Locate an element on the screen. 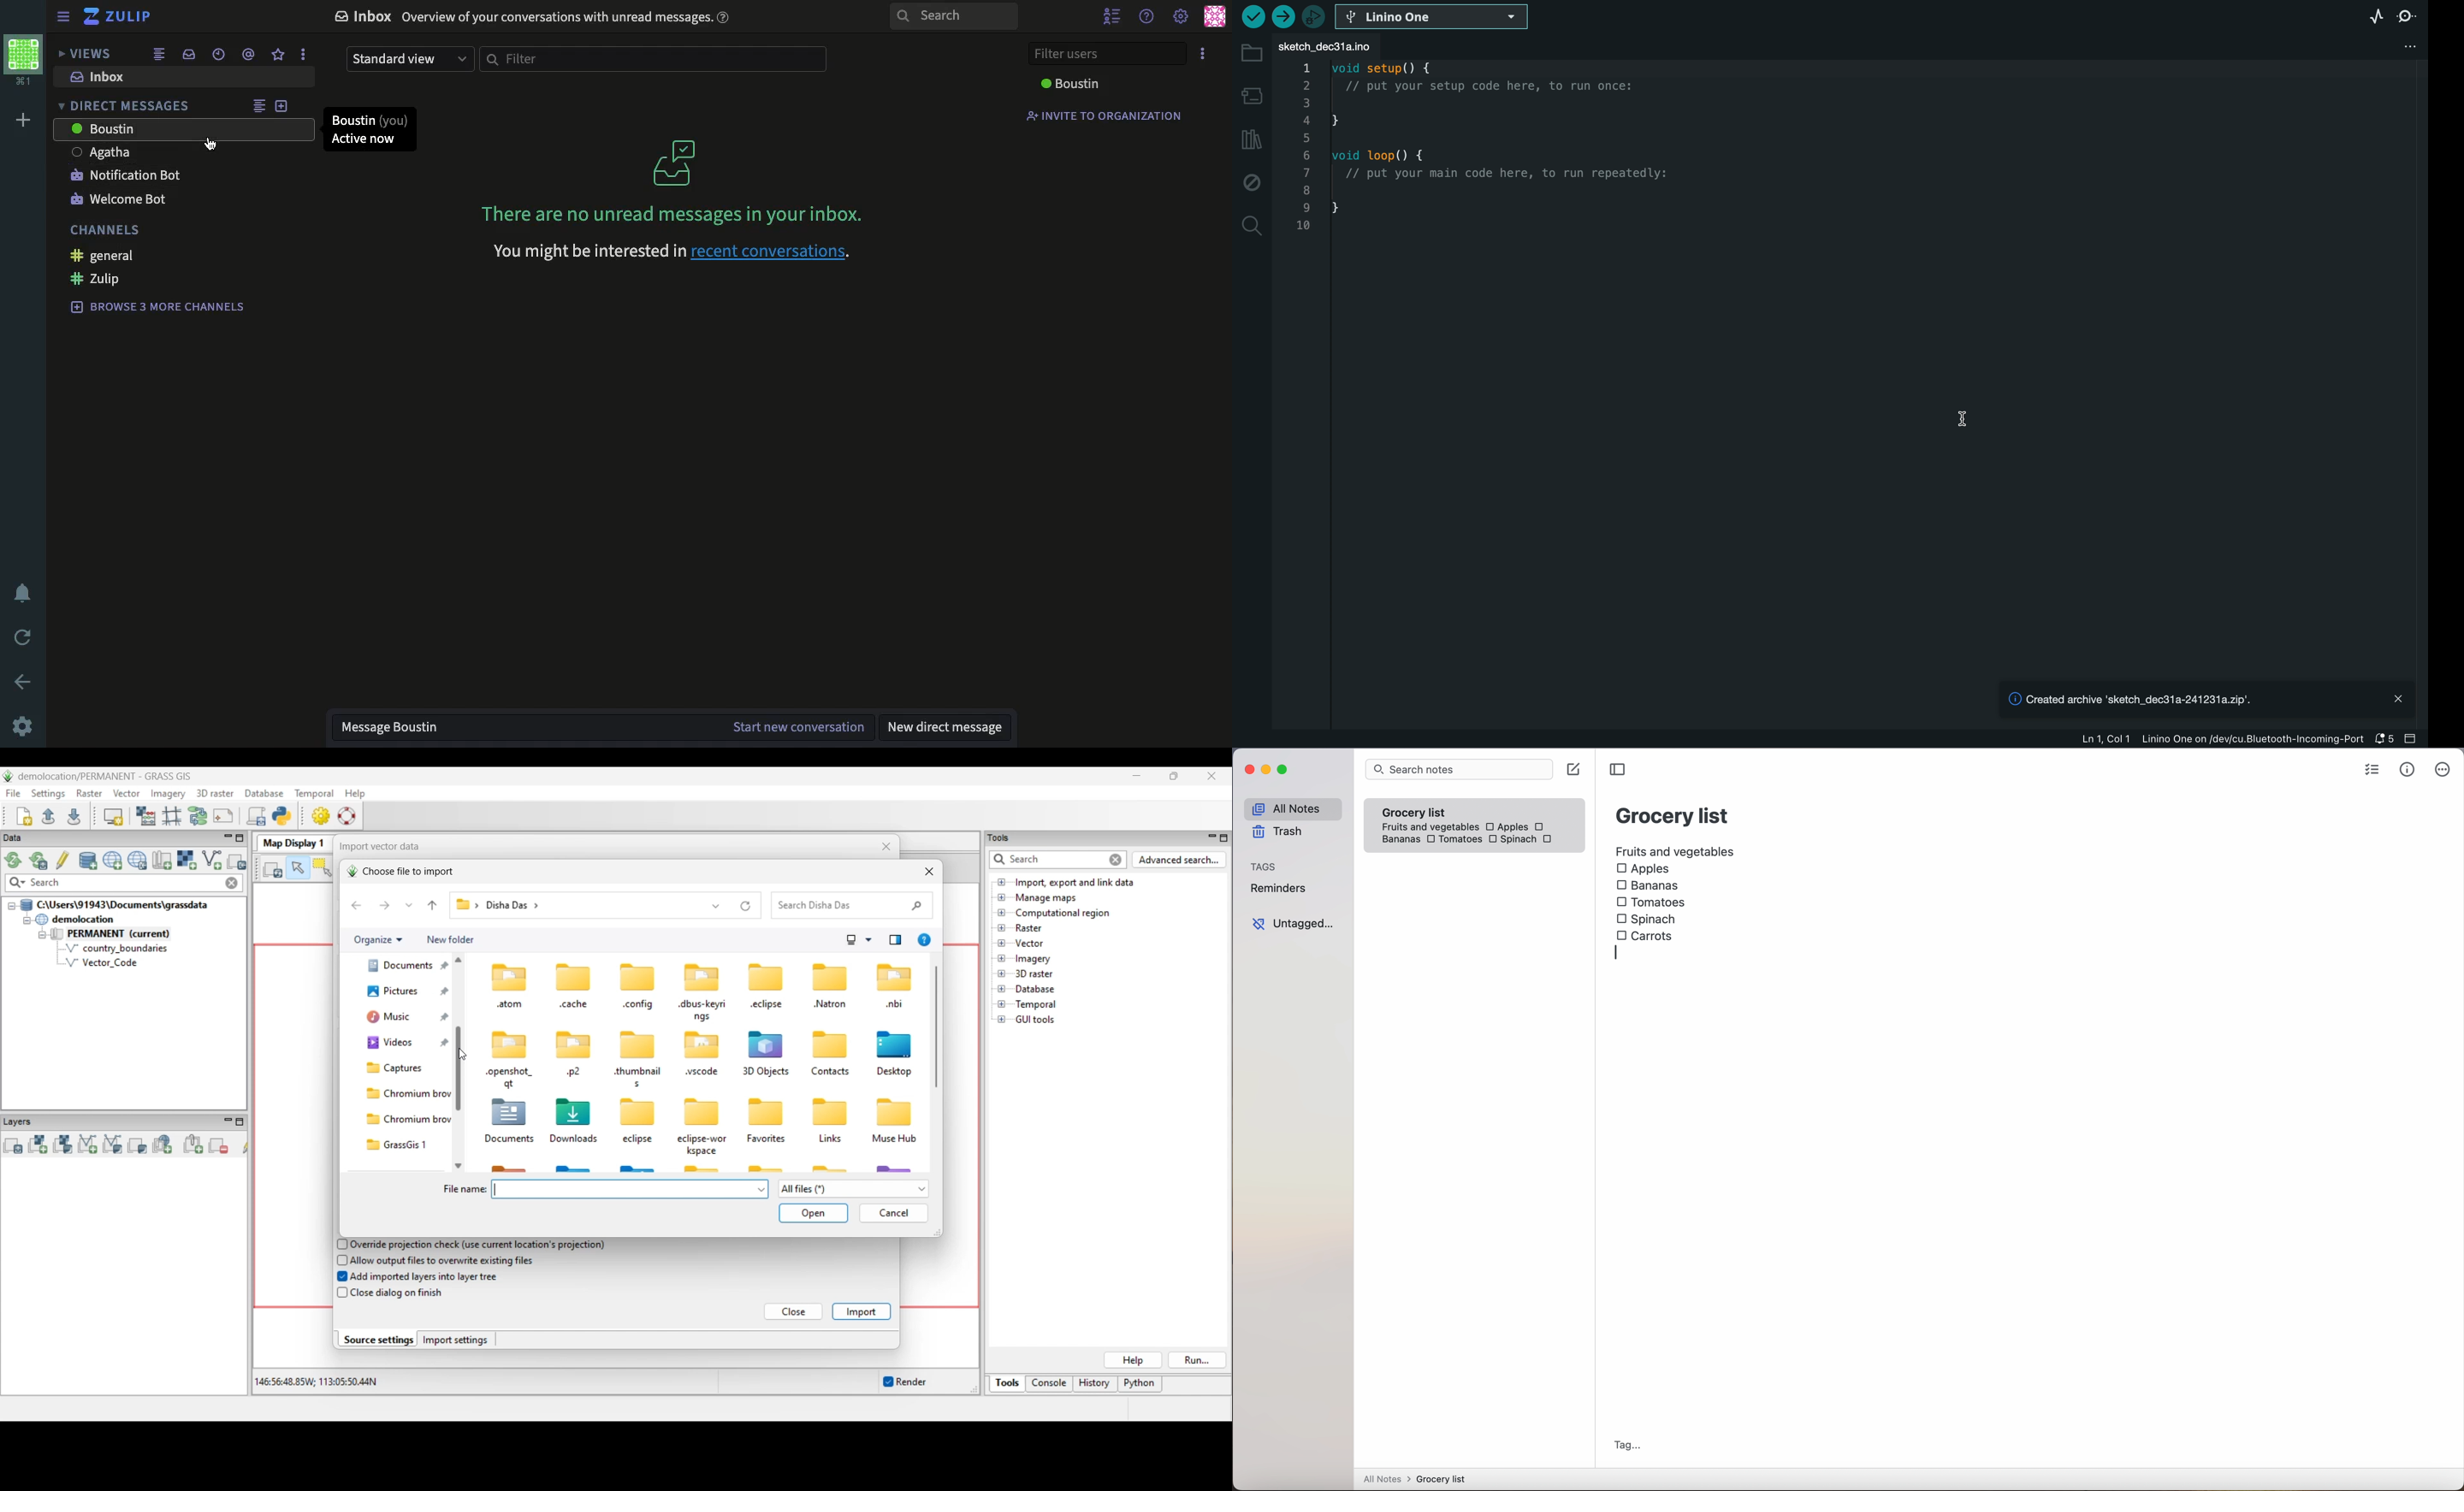 This screenshot has width=2464, height=1512. Spinach checkbox is located at coordinates (1511, 840).